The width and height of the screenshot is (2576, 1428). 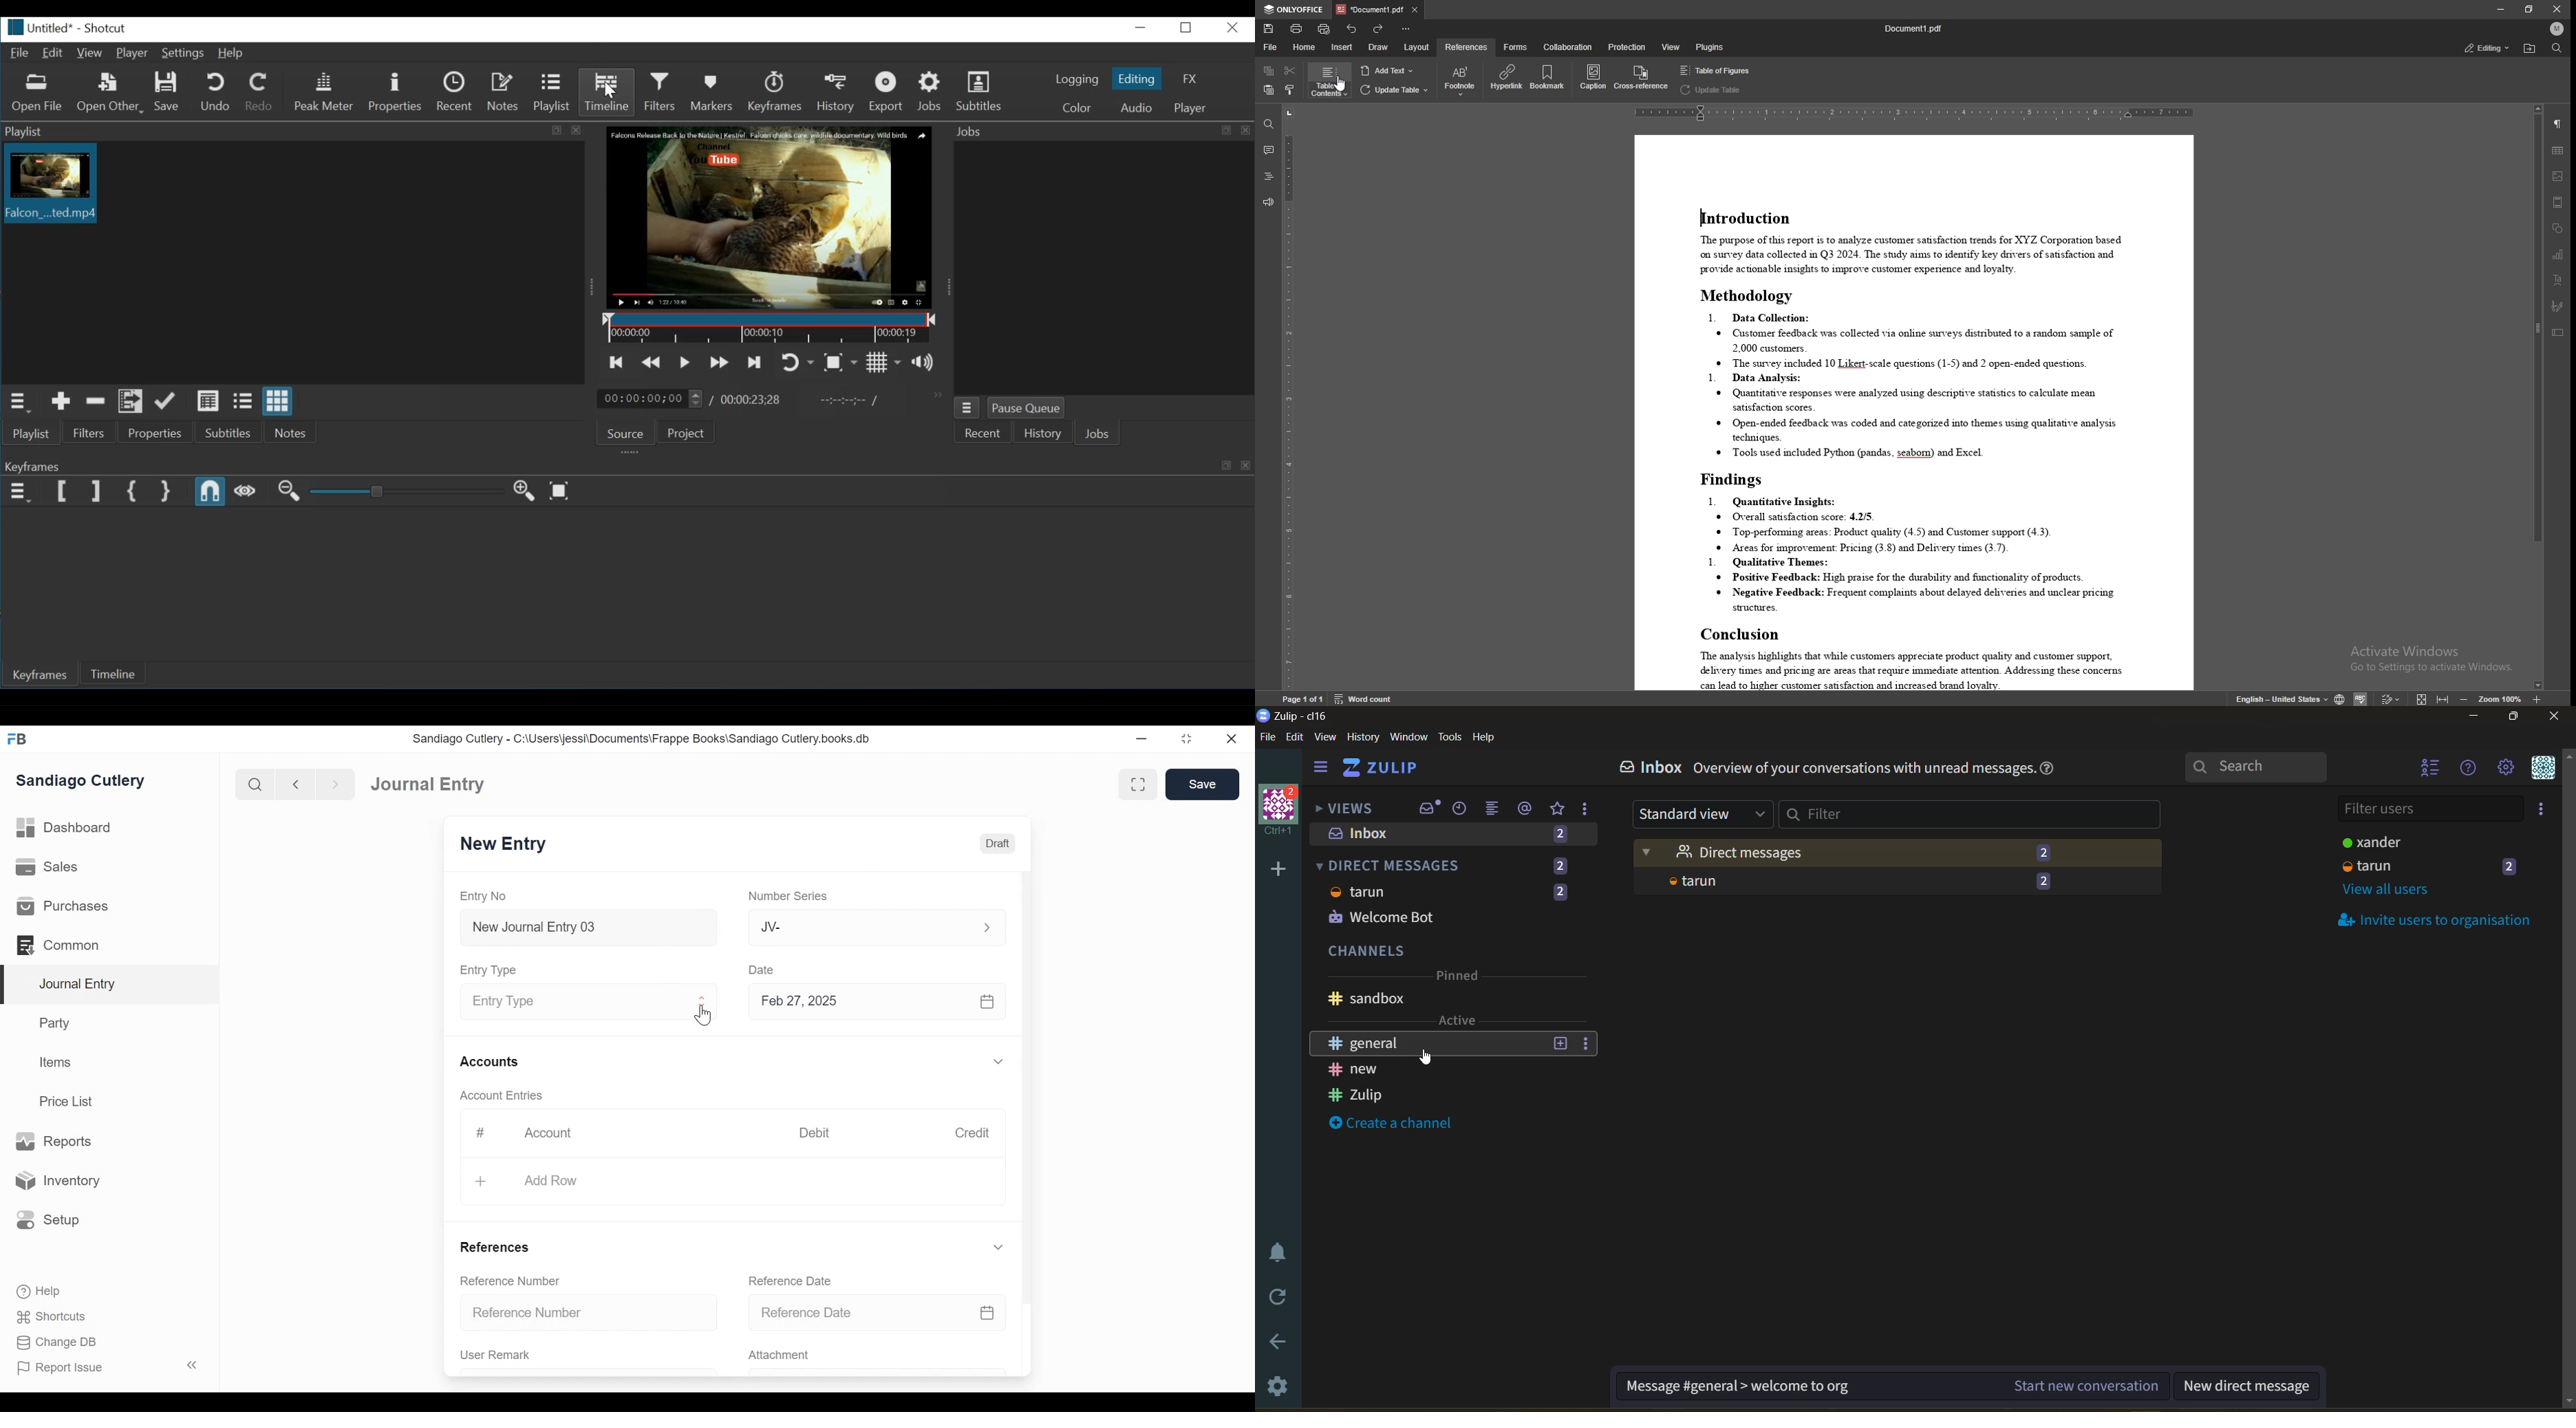 What do you see at coordinates (48, 1220) in the screenshot?
I see `Setup` at bounding box center [48, 1220].